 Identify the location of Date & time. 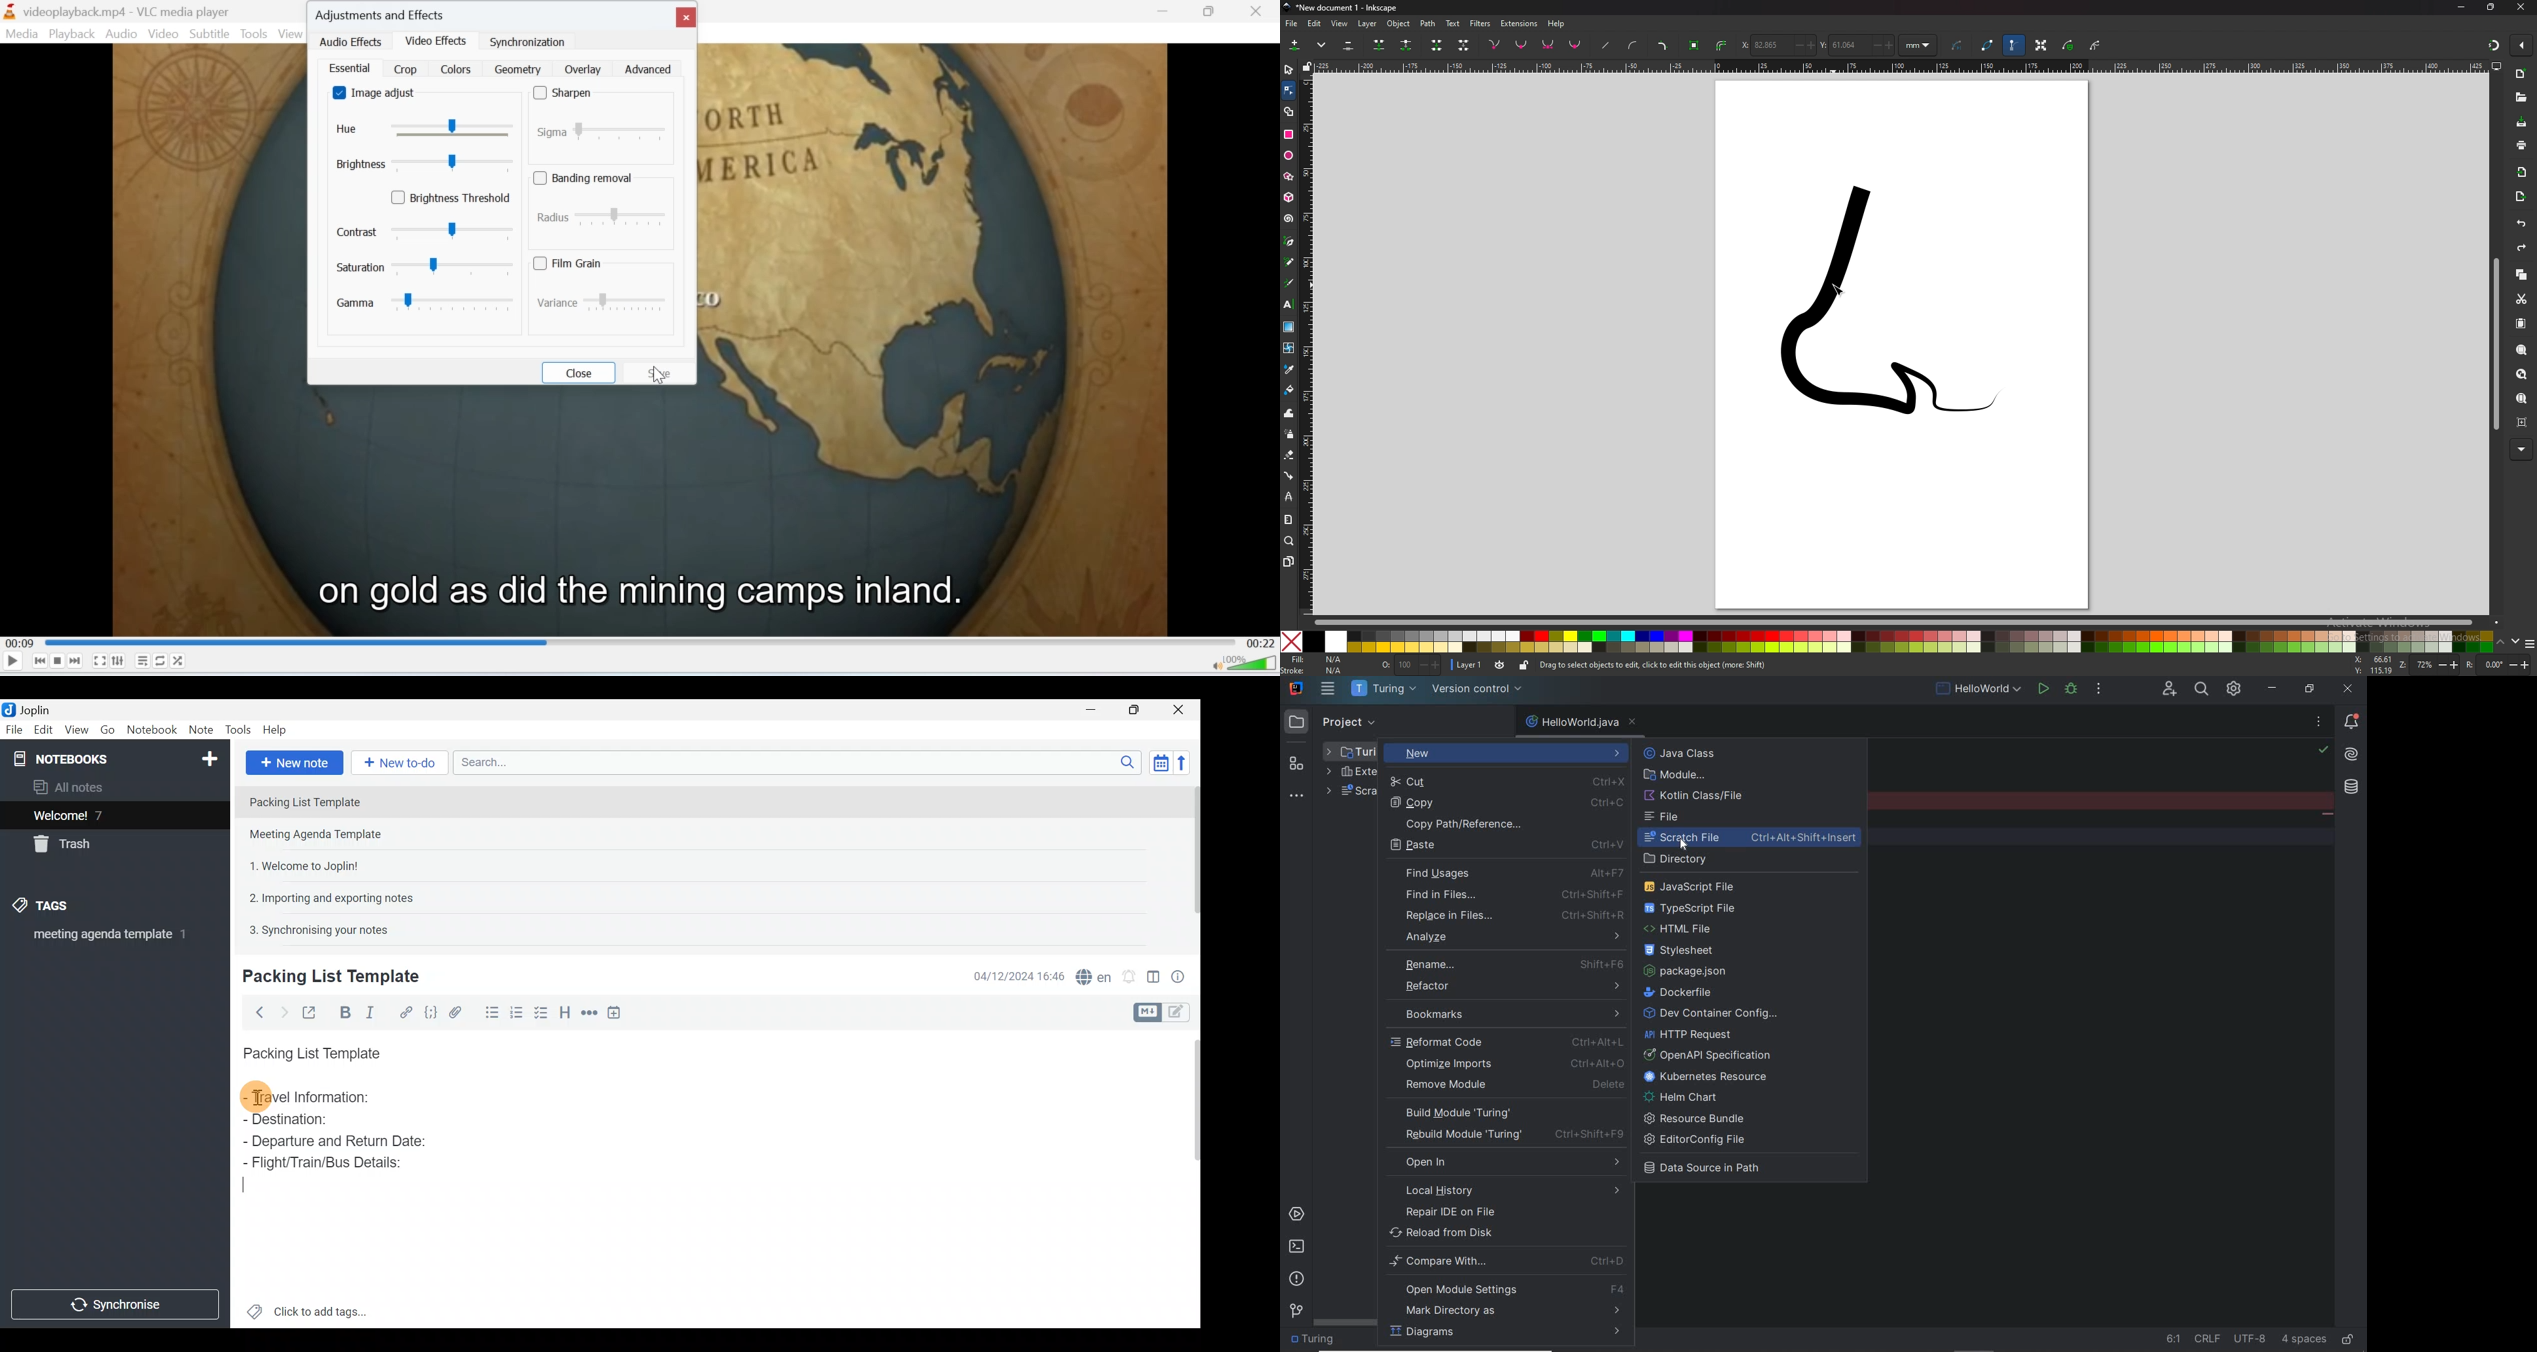
(1020, 975).